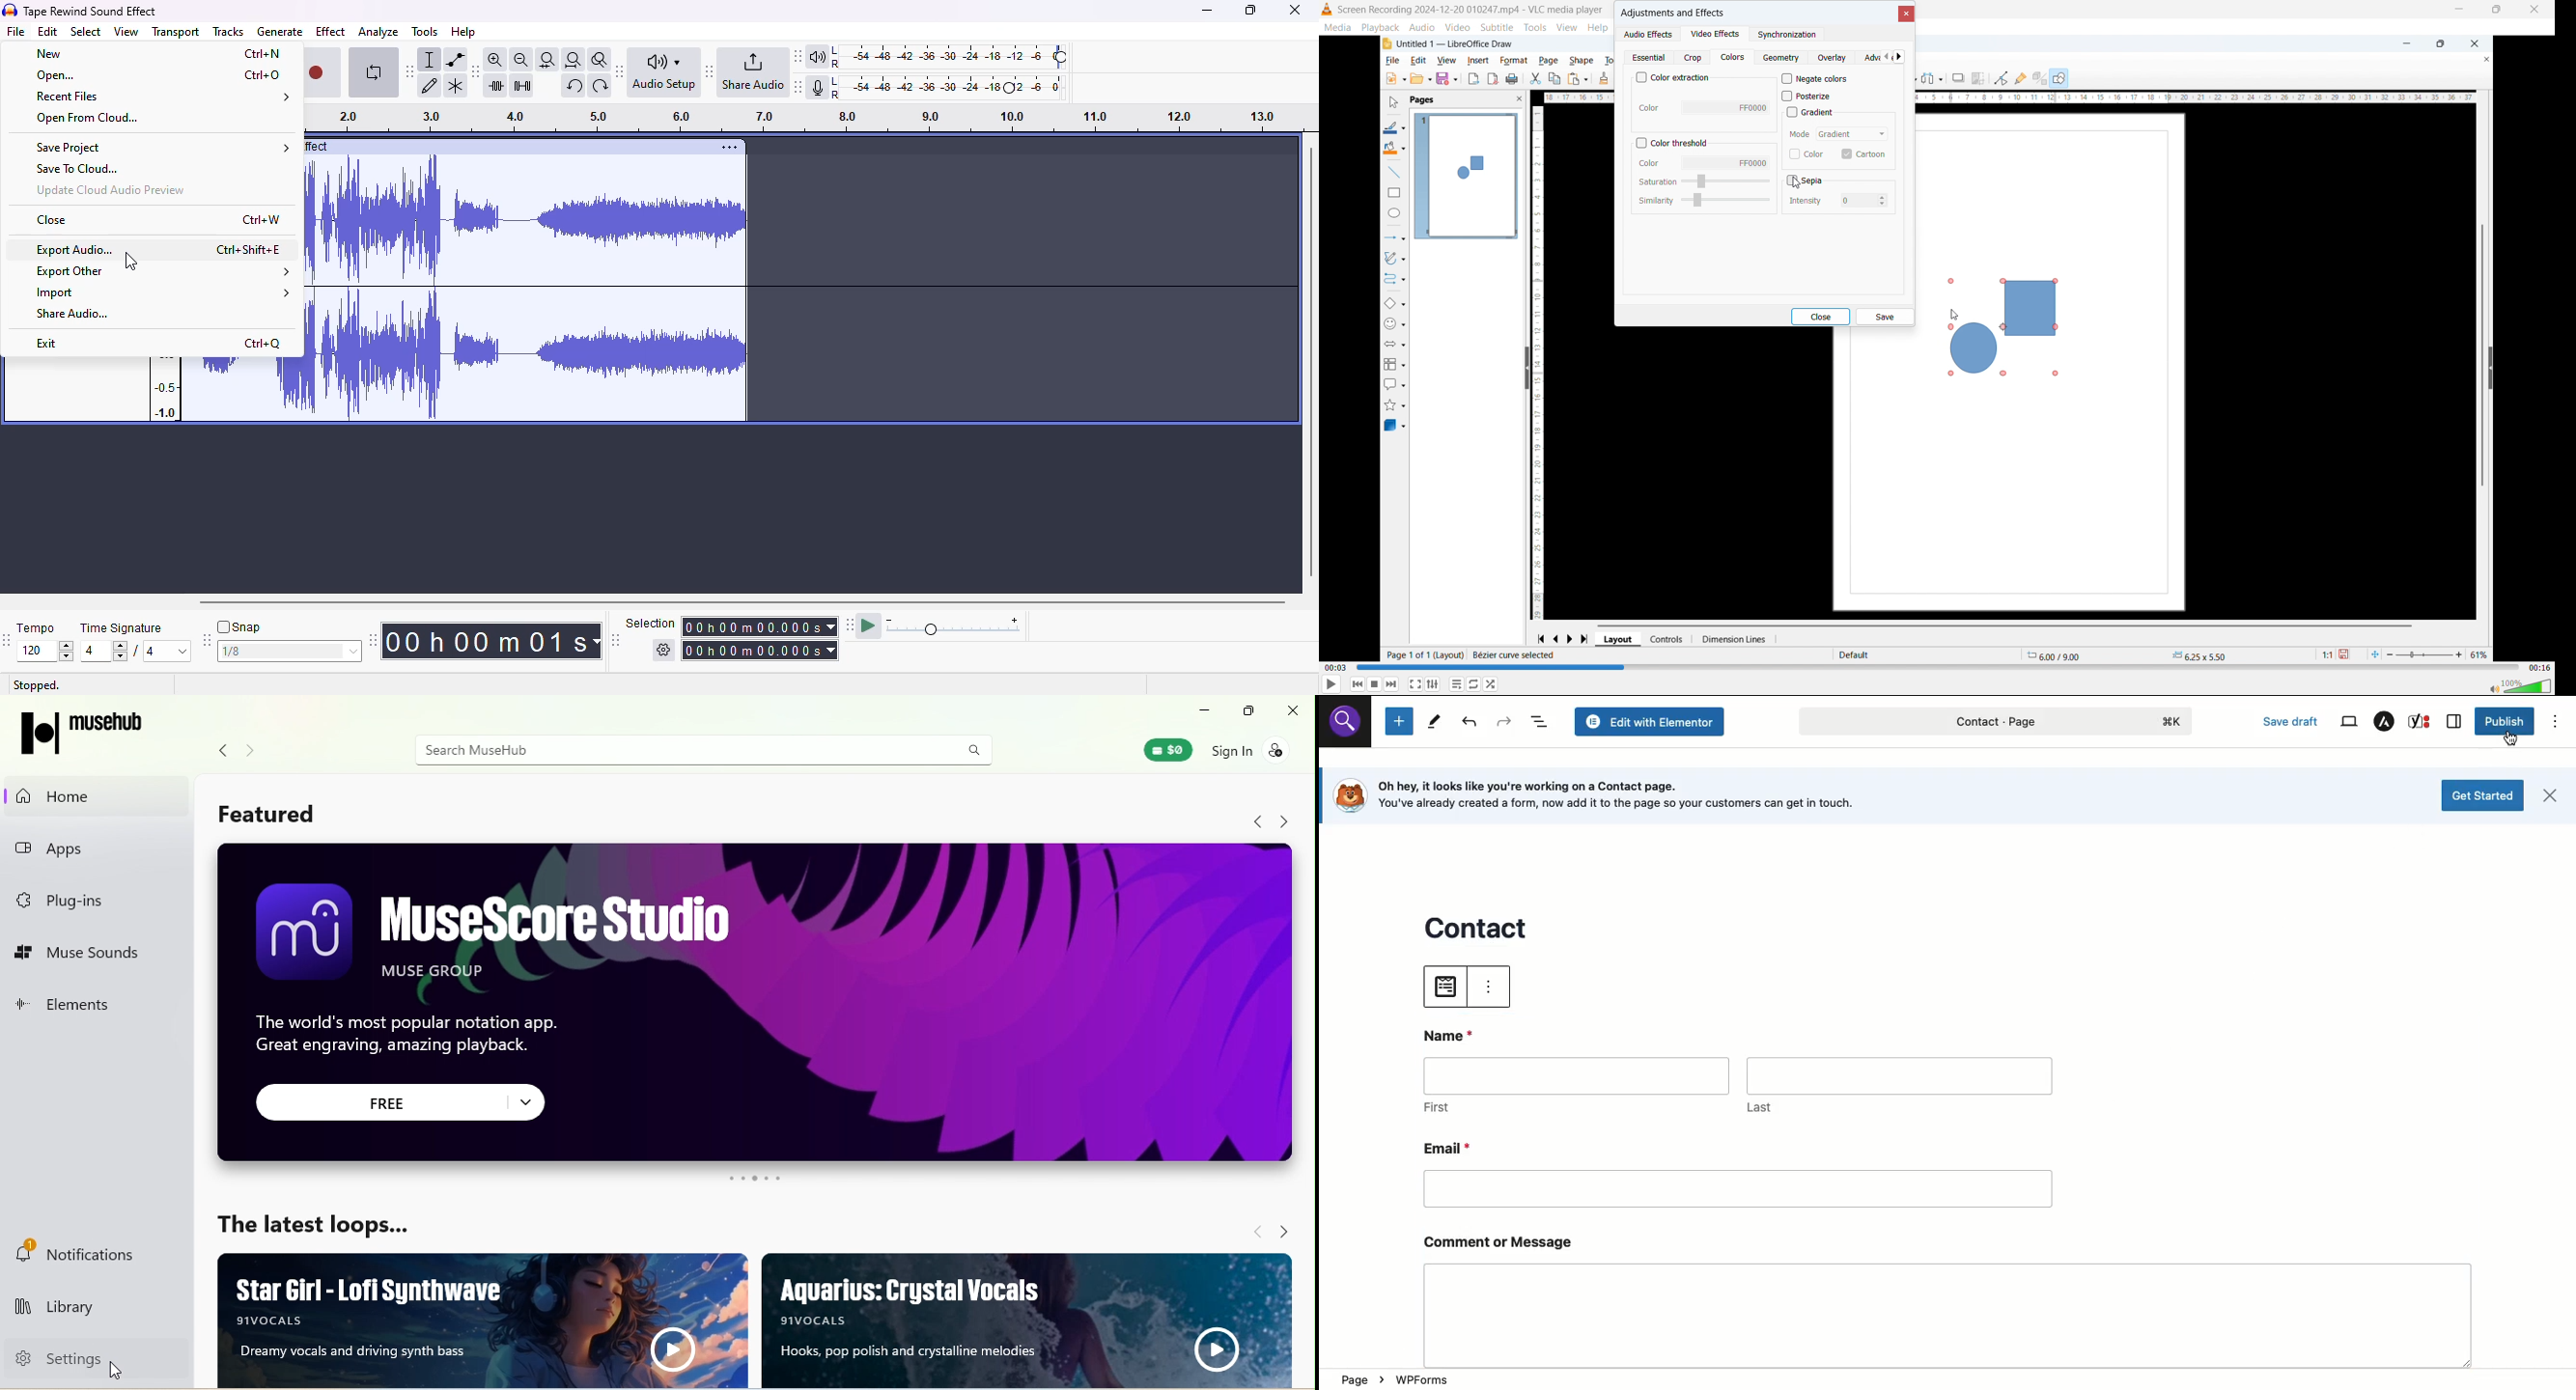  What do you see at coordinates (1457, 27) in the screenshot?
I see `video` at bounding box center [1457, 27].